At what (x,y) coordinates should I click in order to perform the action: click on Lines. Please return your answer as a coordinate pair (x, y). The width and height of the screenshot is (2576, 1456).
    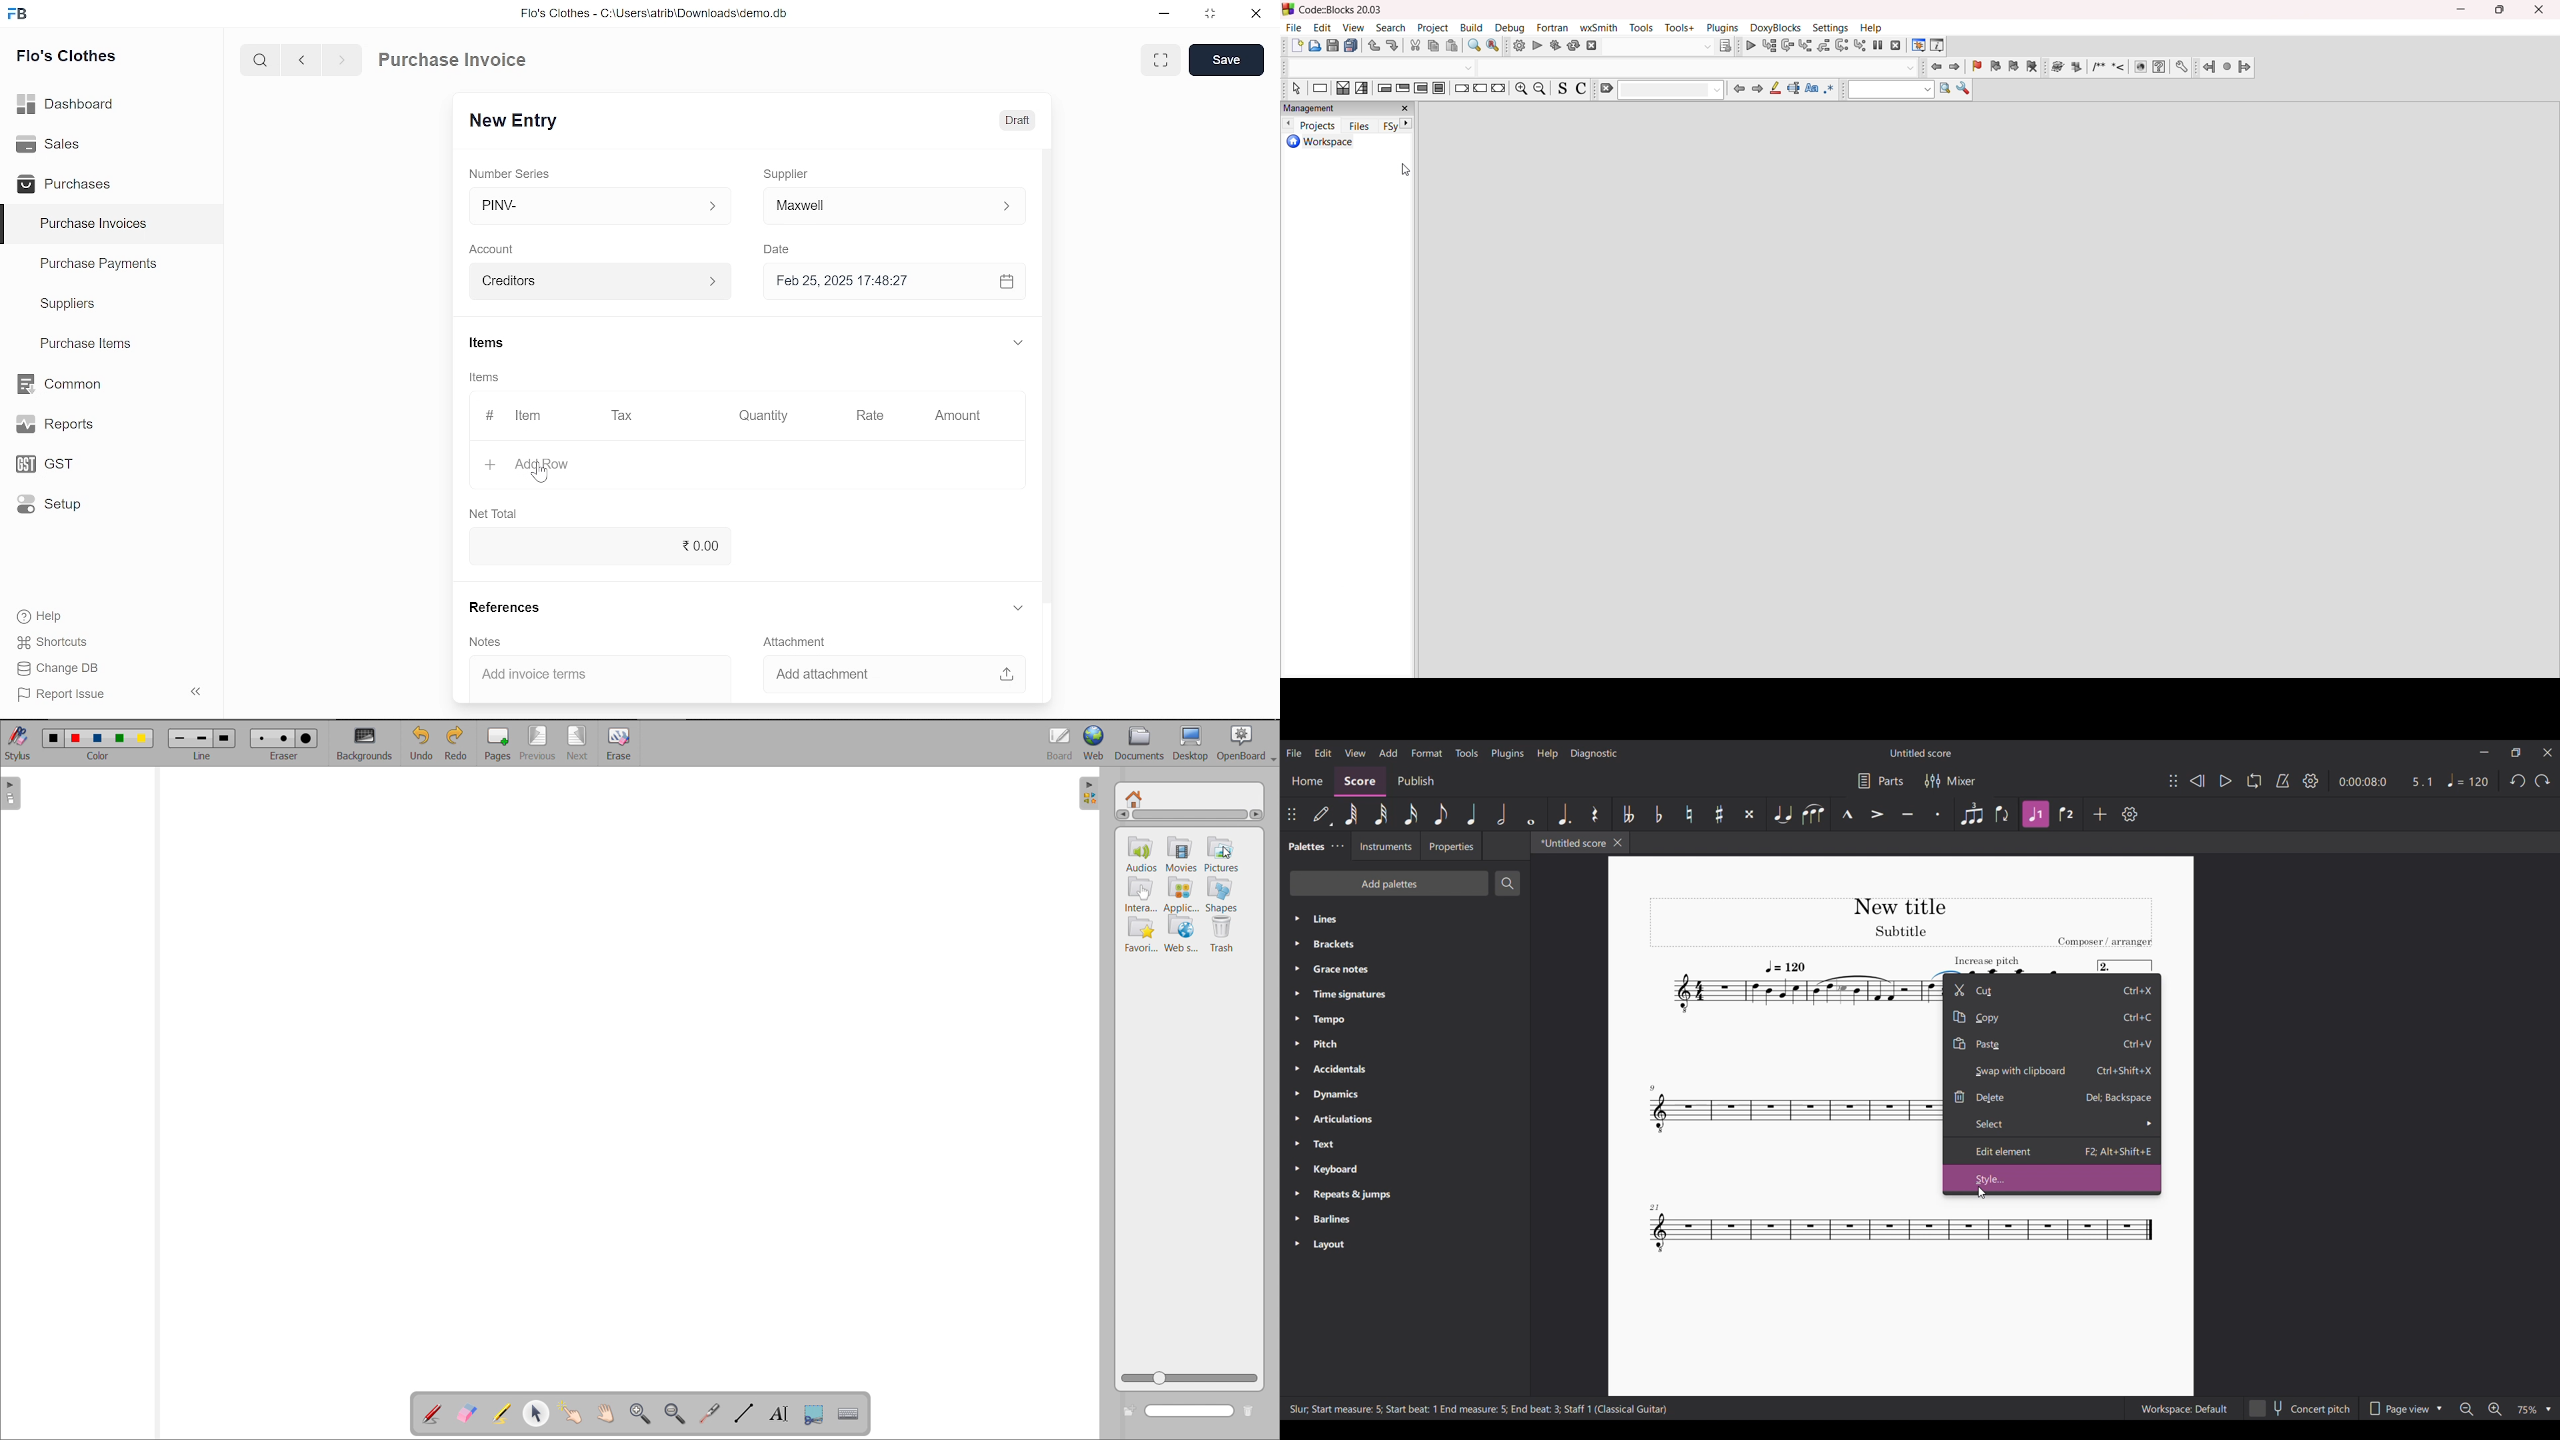
    Looking at the image, I should click on (1405, 919).